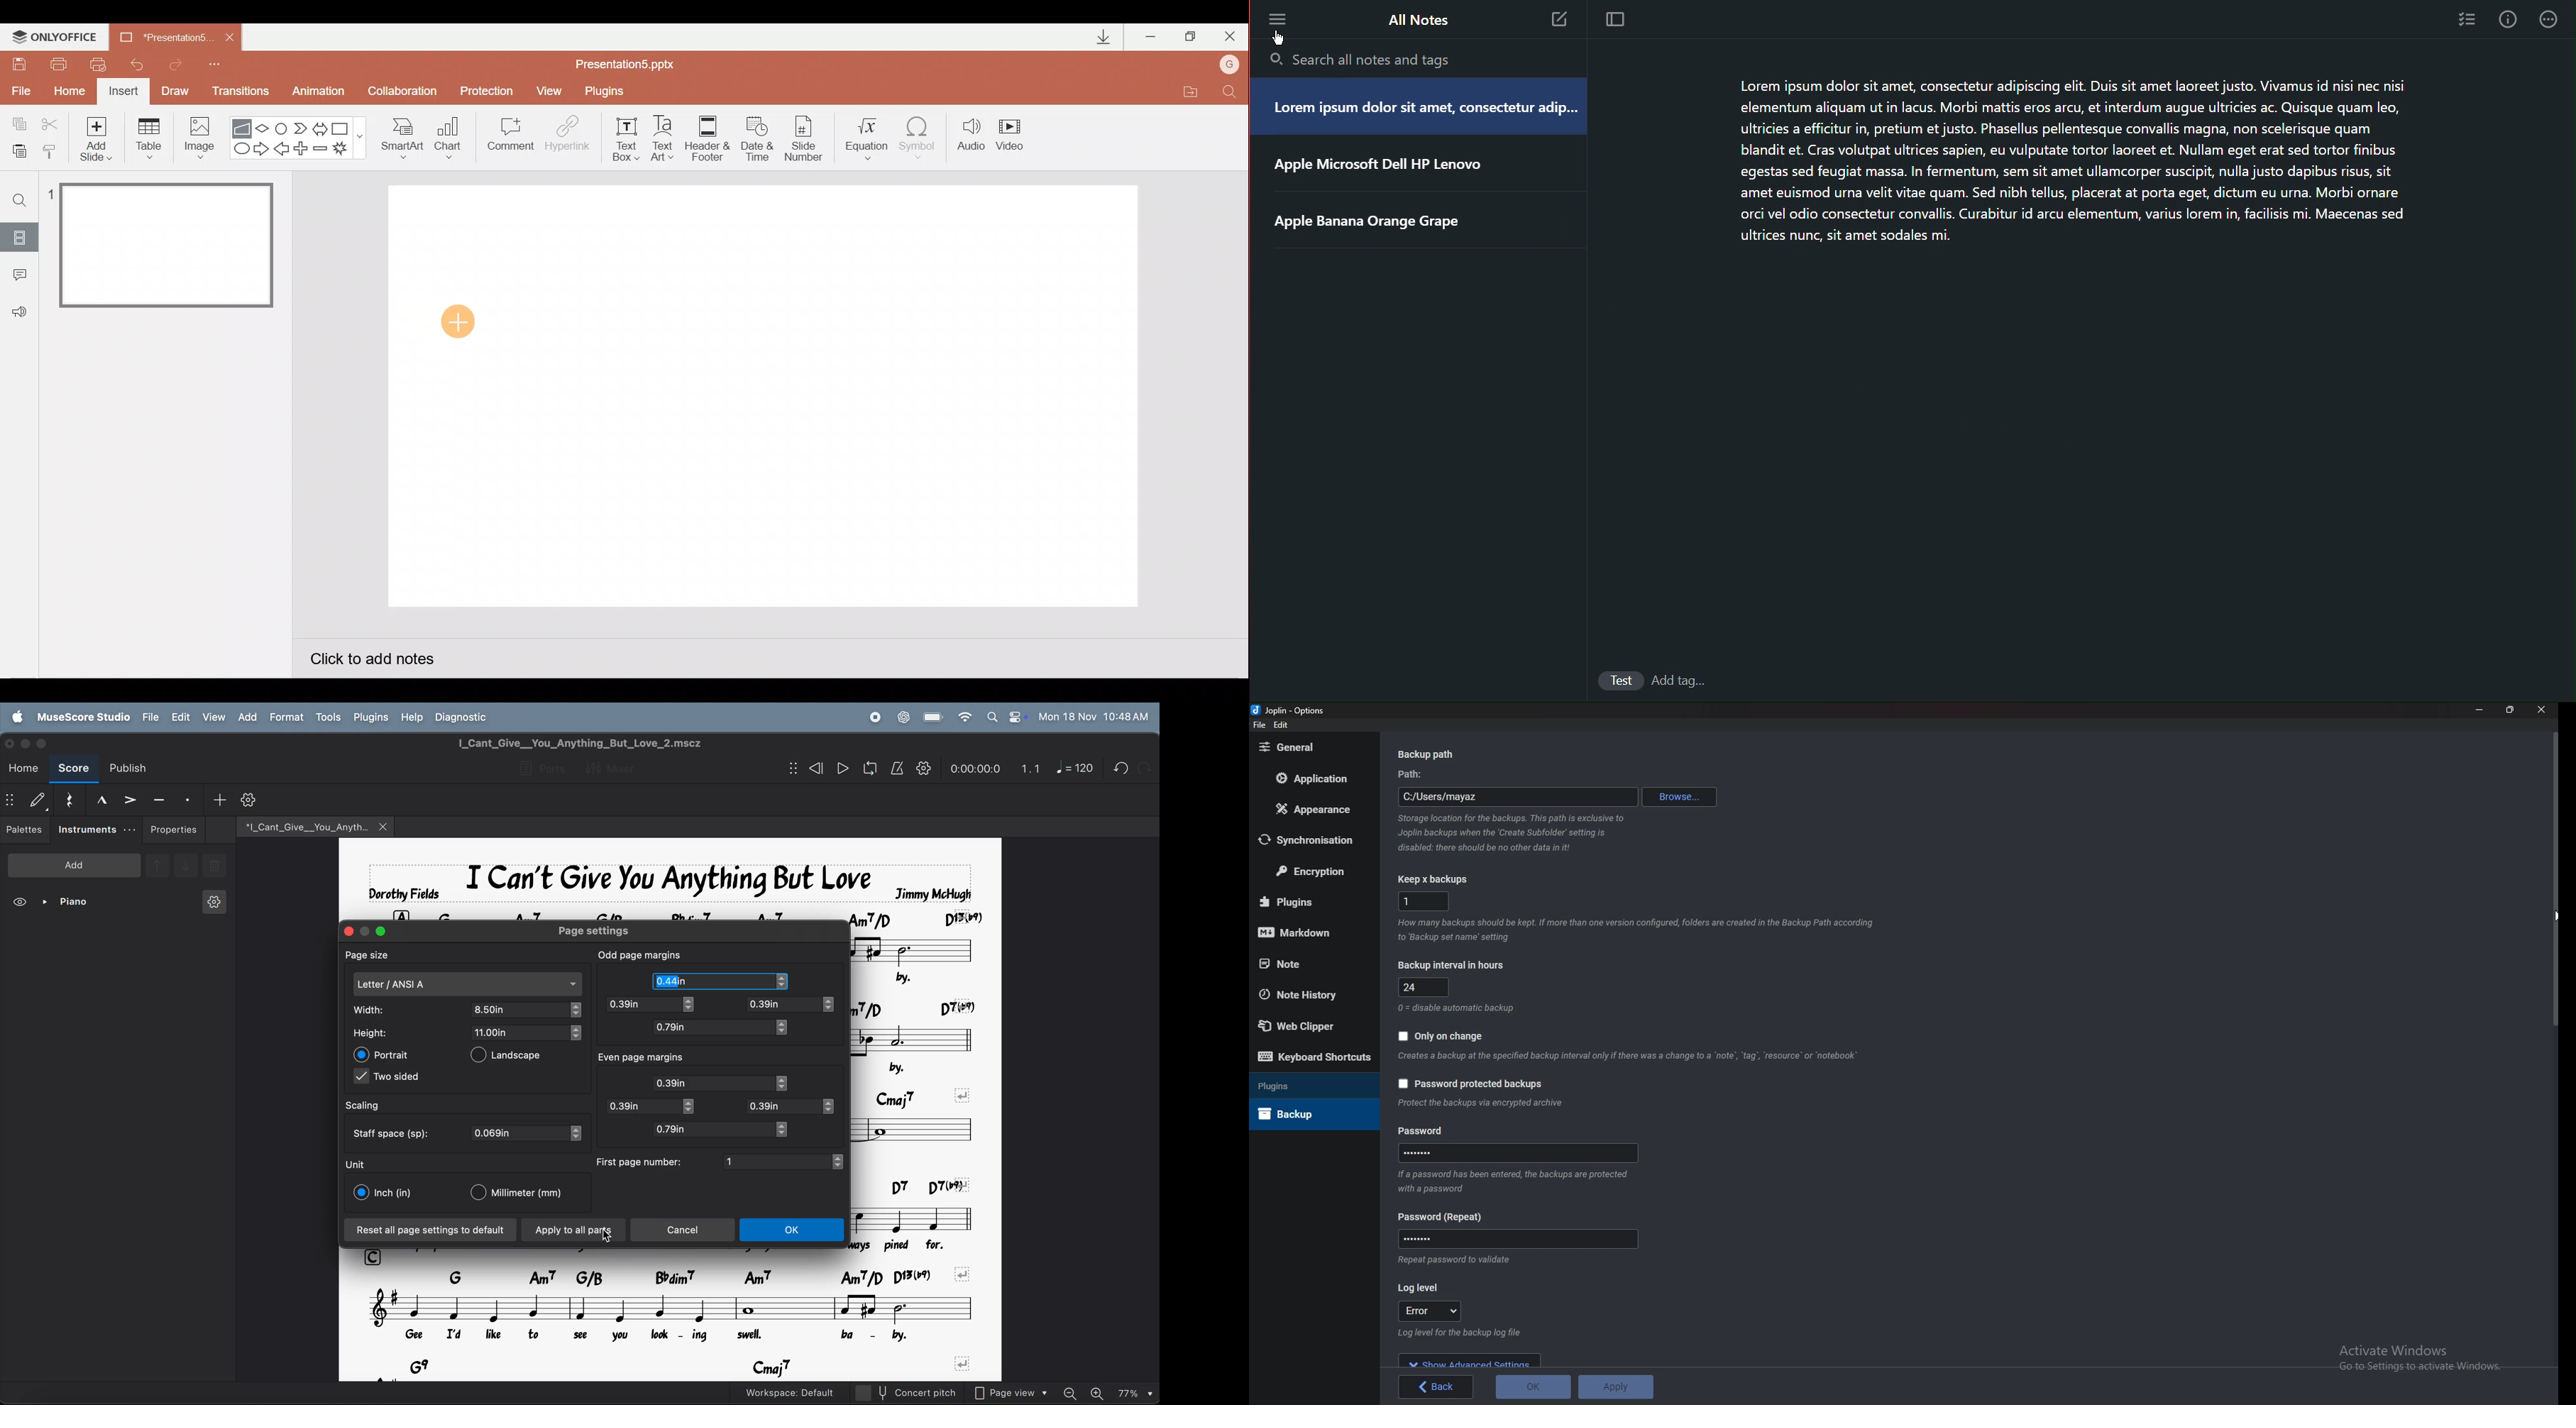  What do you see at coordinates (1316, 870) in the screenshot?
I see `Encryption` at bounding box center [1316, 870].